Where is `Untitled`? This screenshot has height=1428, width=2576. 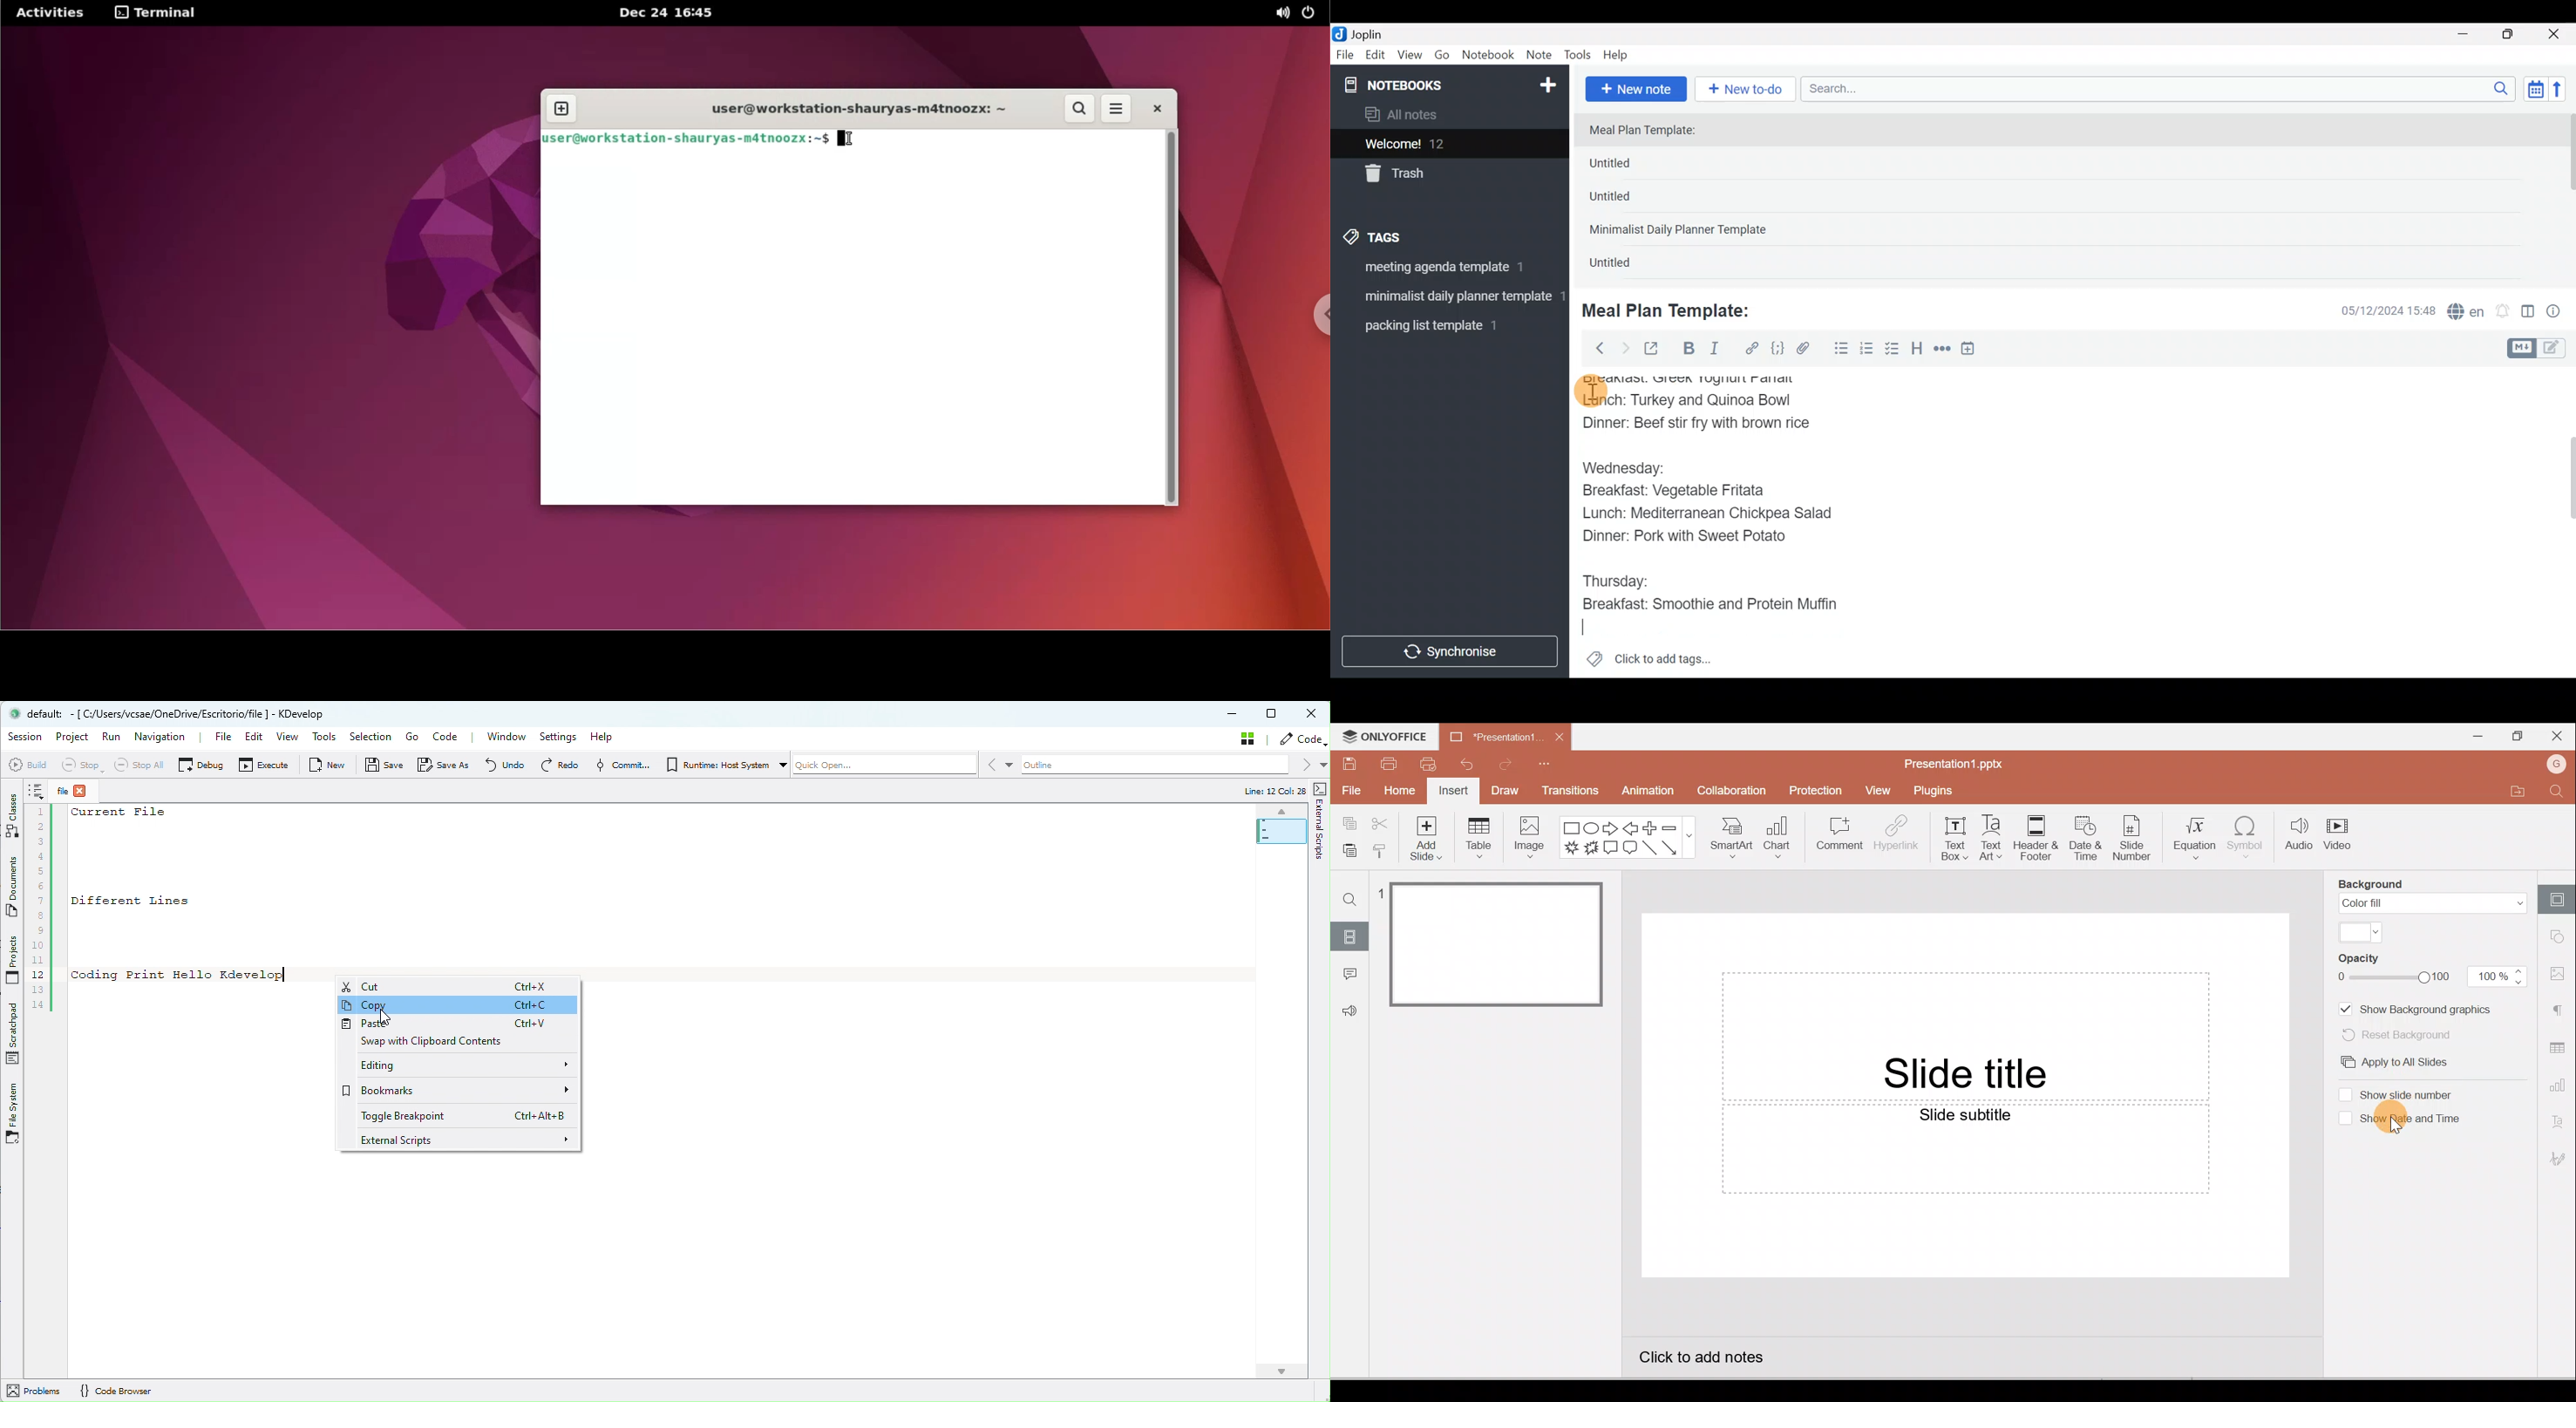
Untitled is located at coordinates (1625, 265).